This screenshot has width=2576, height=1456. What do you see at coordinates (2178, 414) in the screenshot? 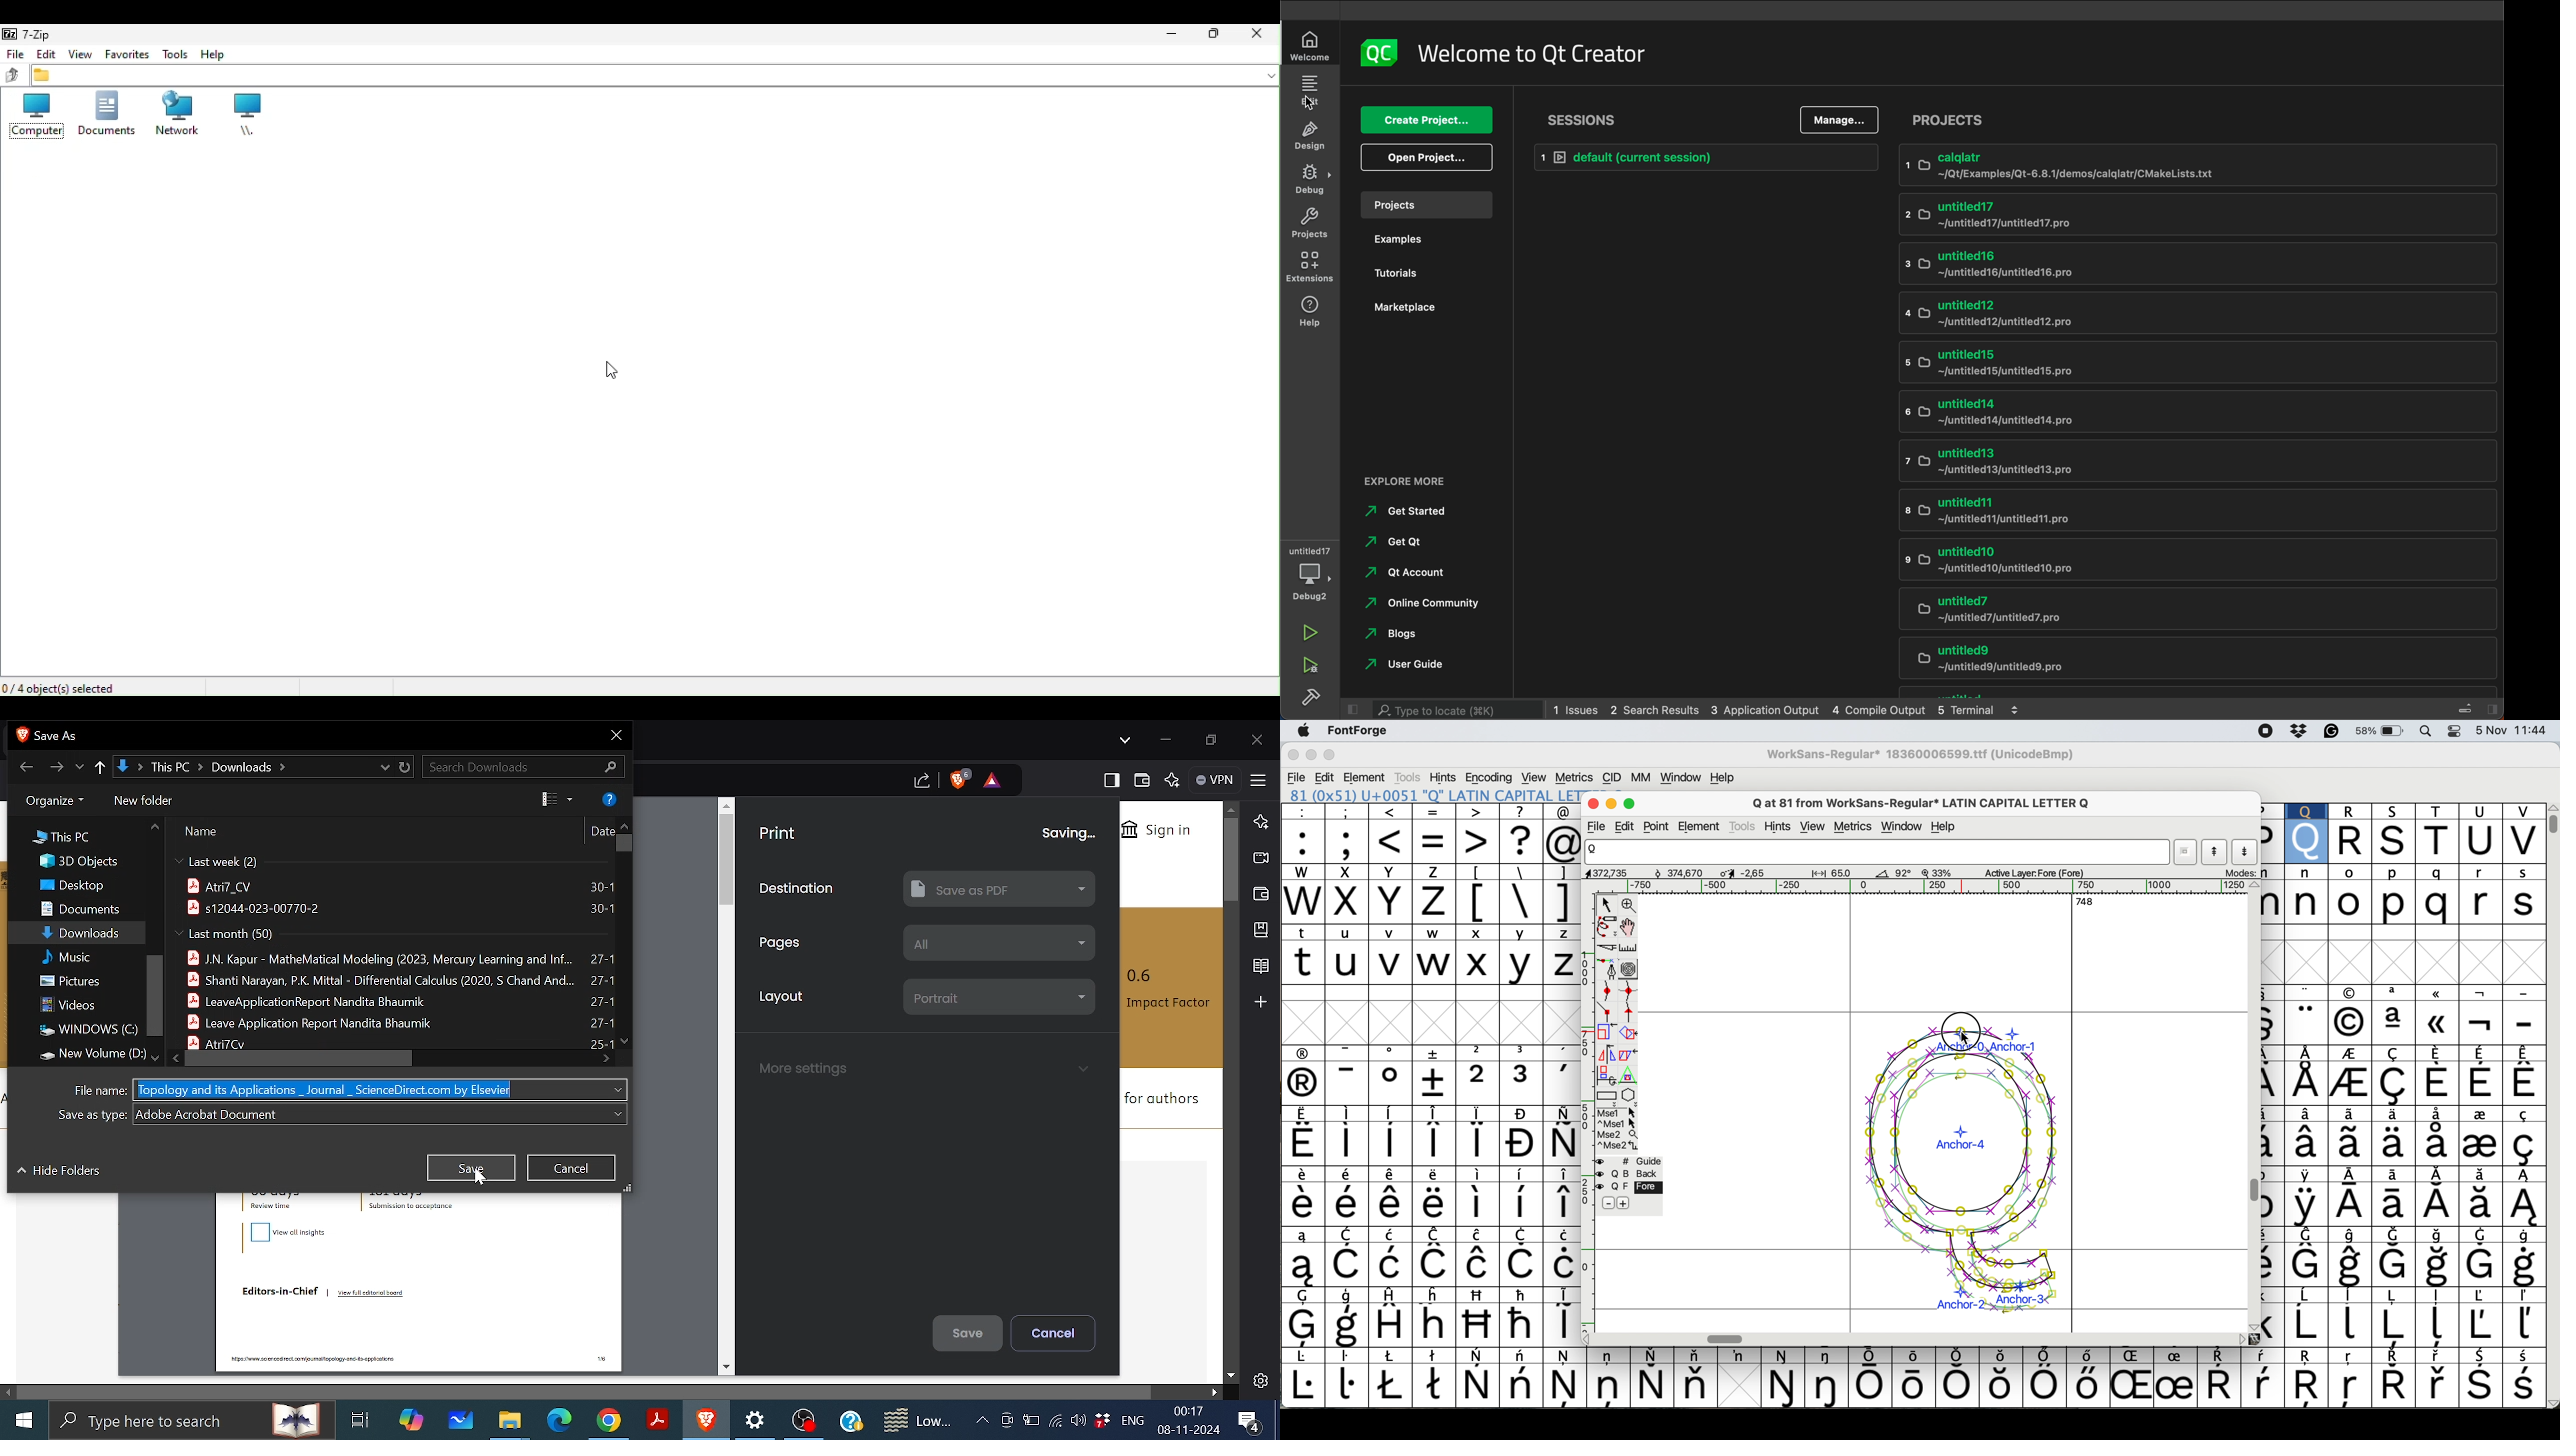
I see `untitled14` at bounding box center [2178, 414].